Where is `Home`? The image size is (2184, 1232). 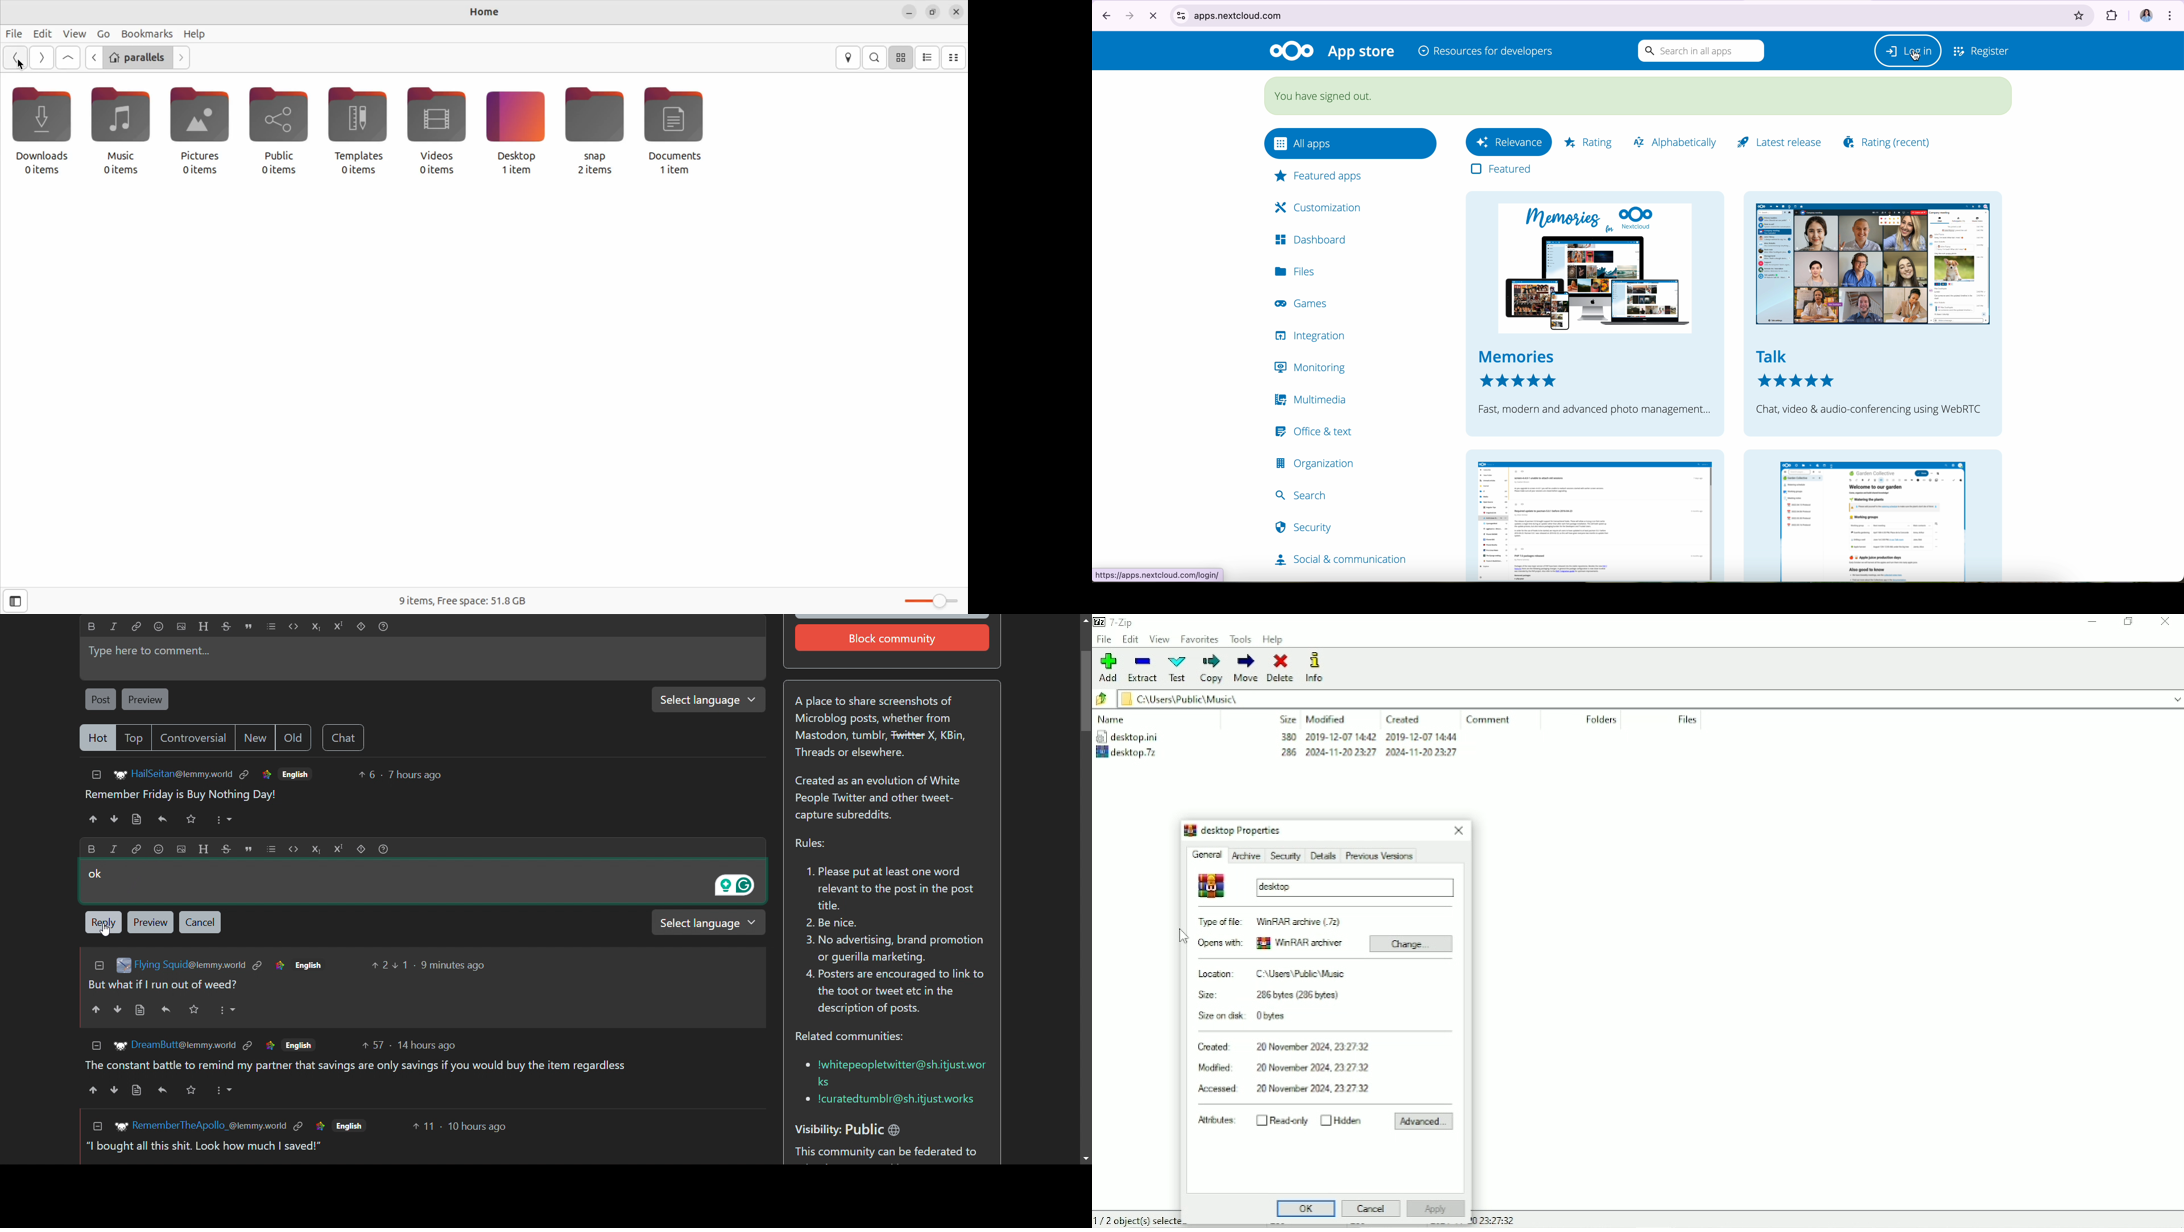
Home is located at coordinates (482, 12).